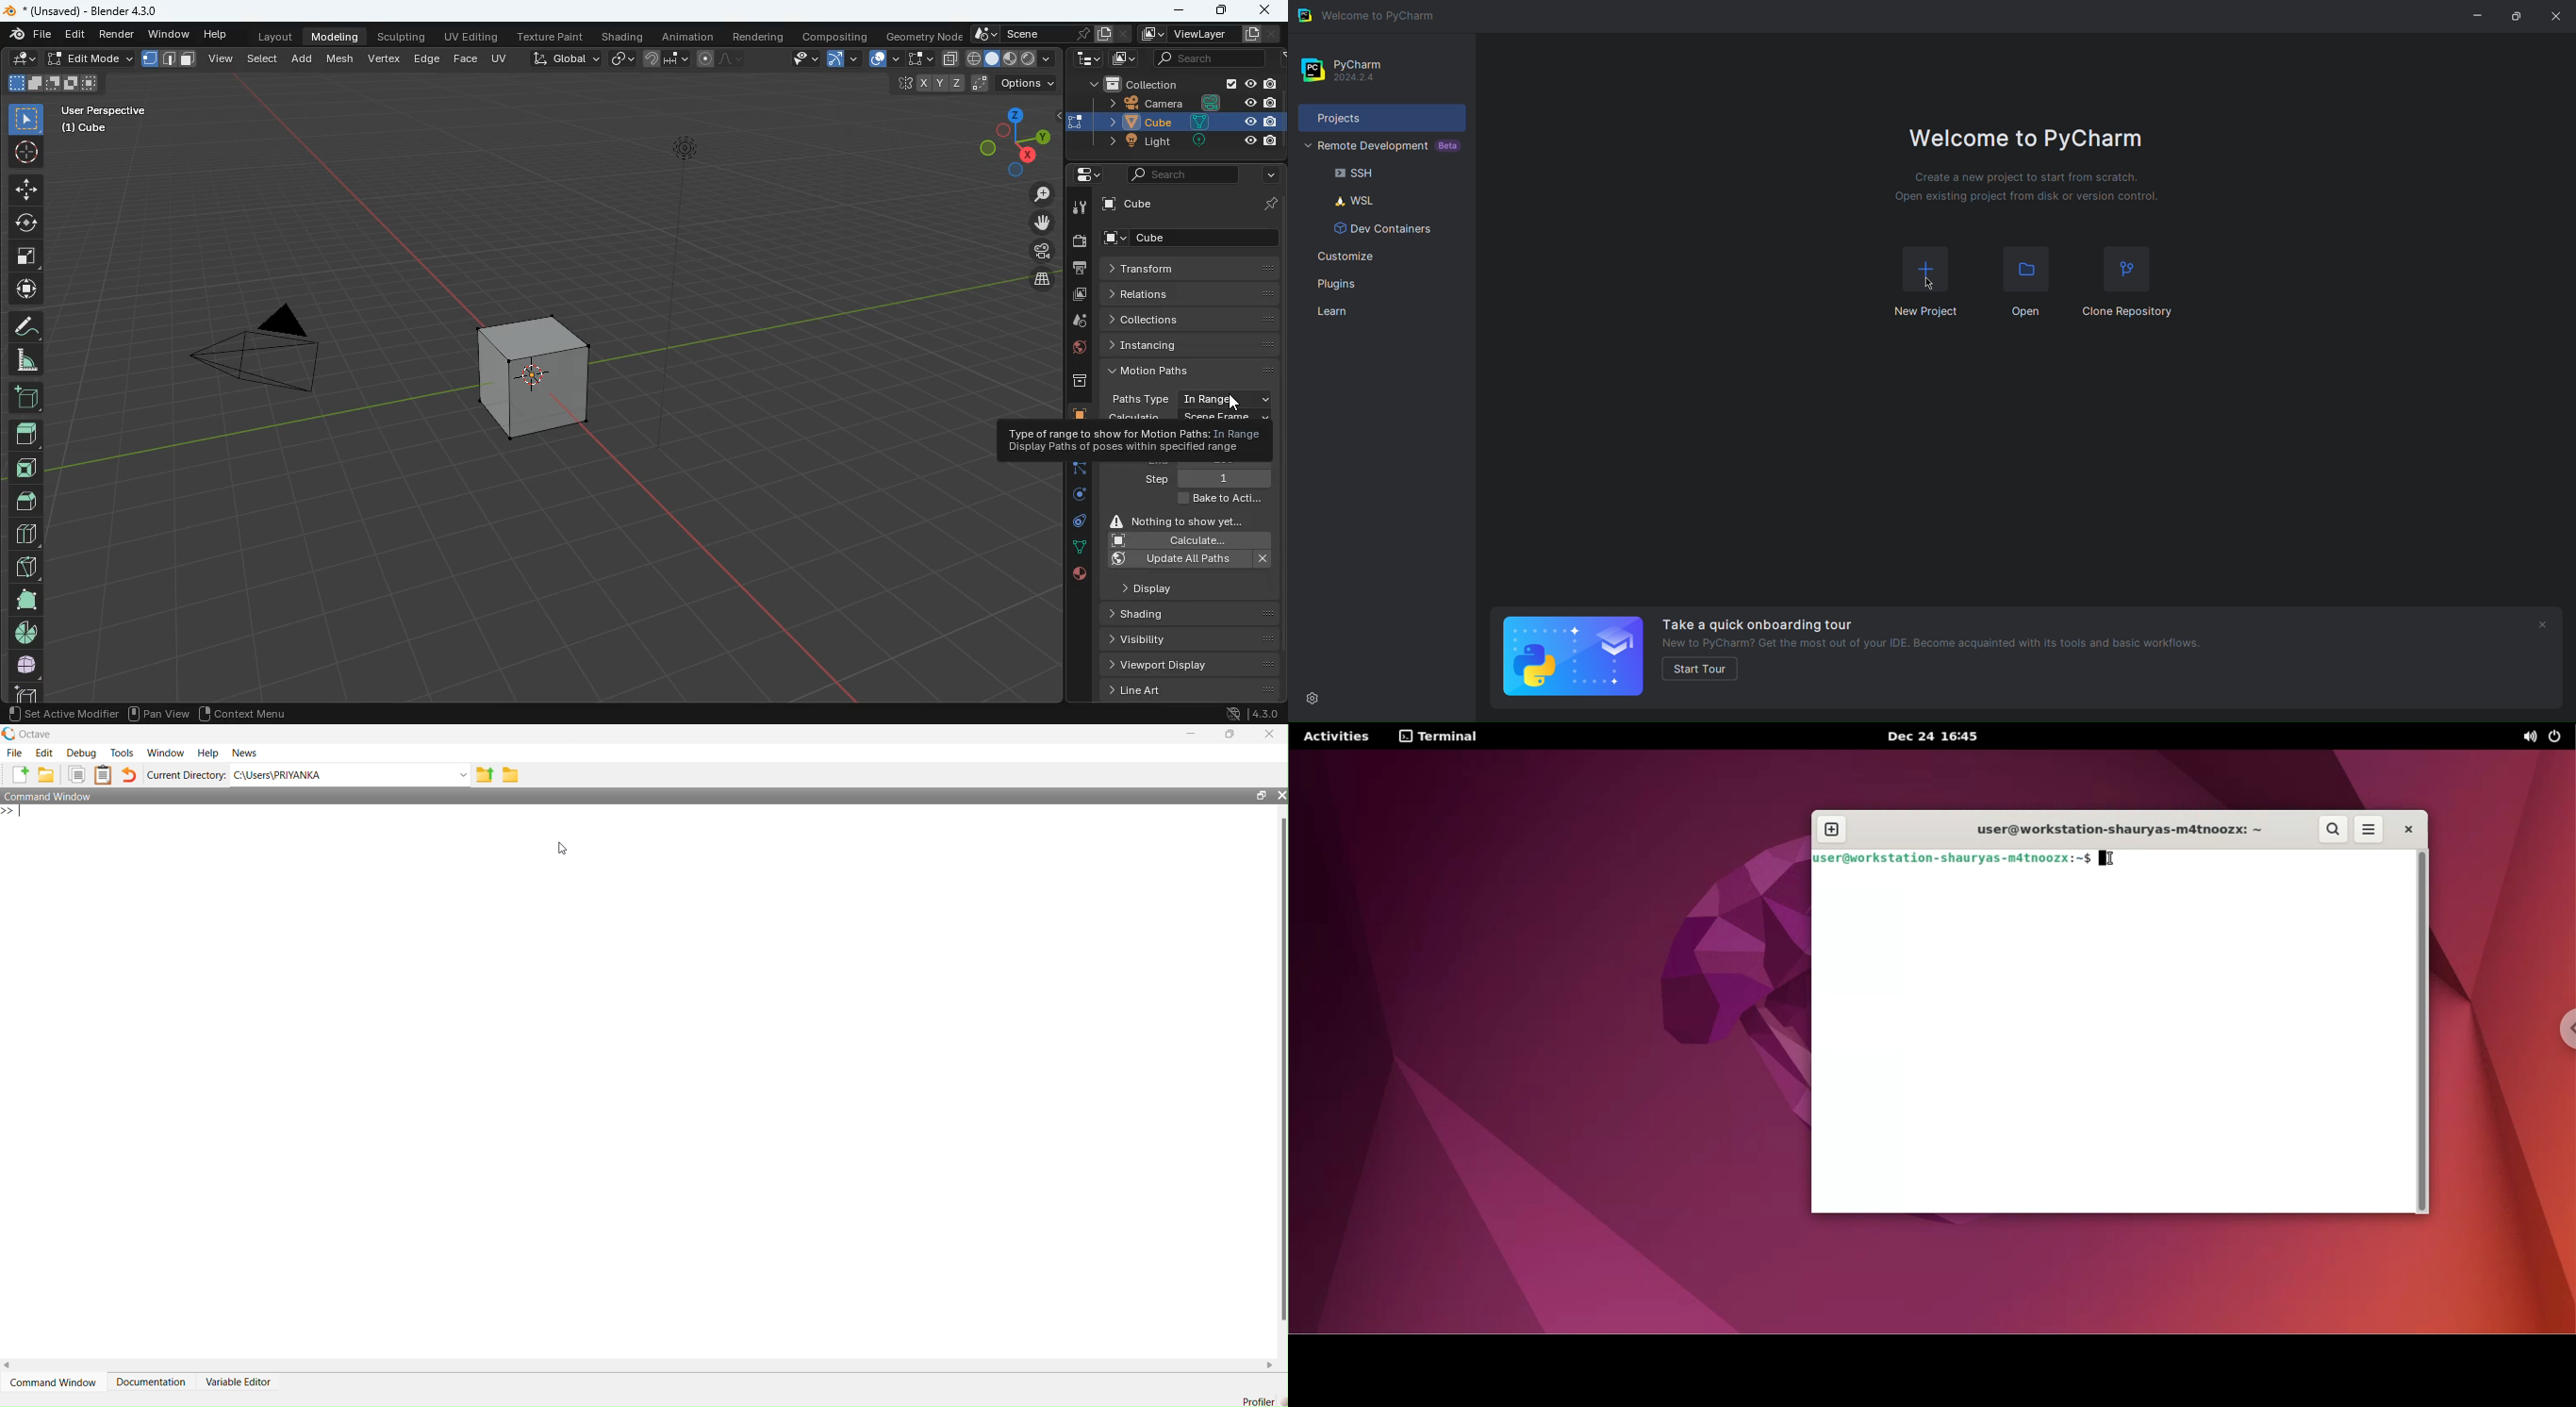 This screenshot has width=2576, height=1428. I want to click on Tools, so click(120, 754).